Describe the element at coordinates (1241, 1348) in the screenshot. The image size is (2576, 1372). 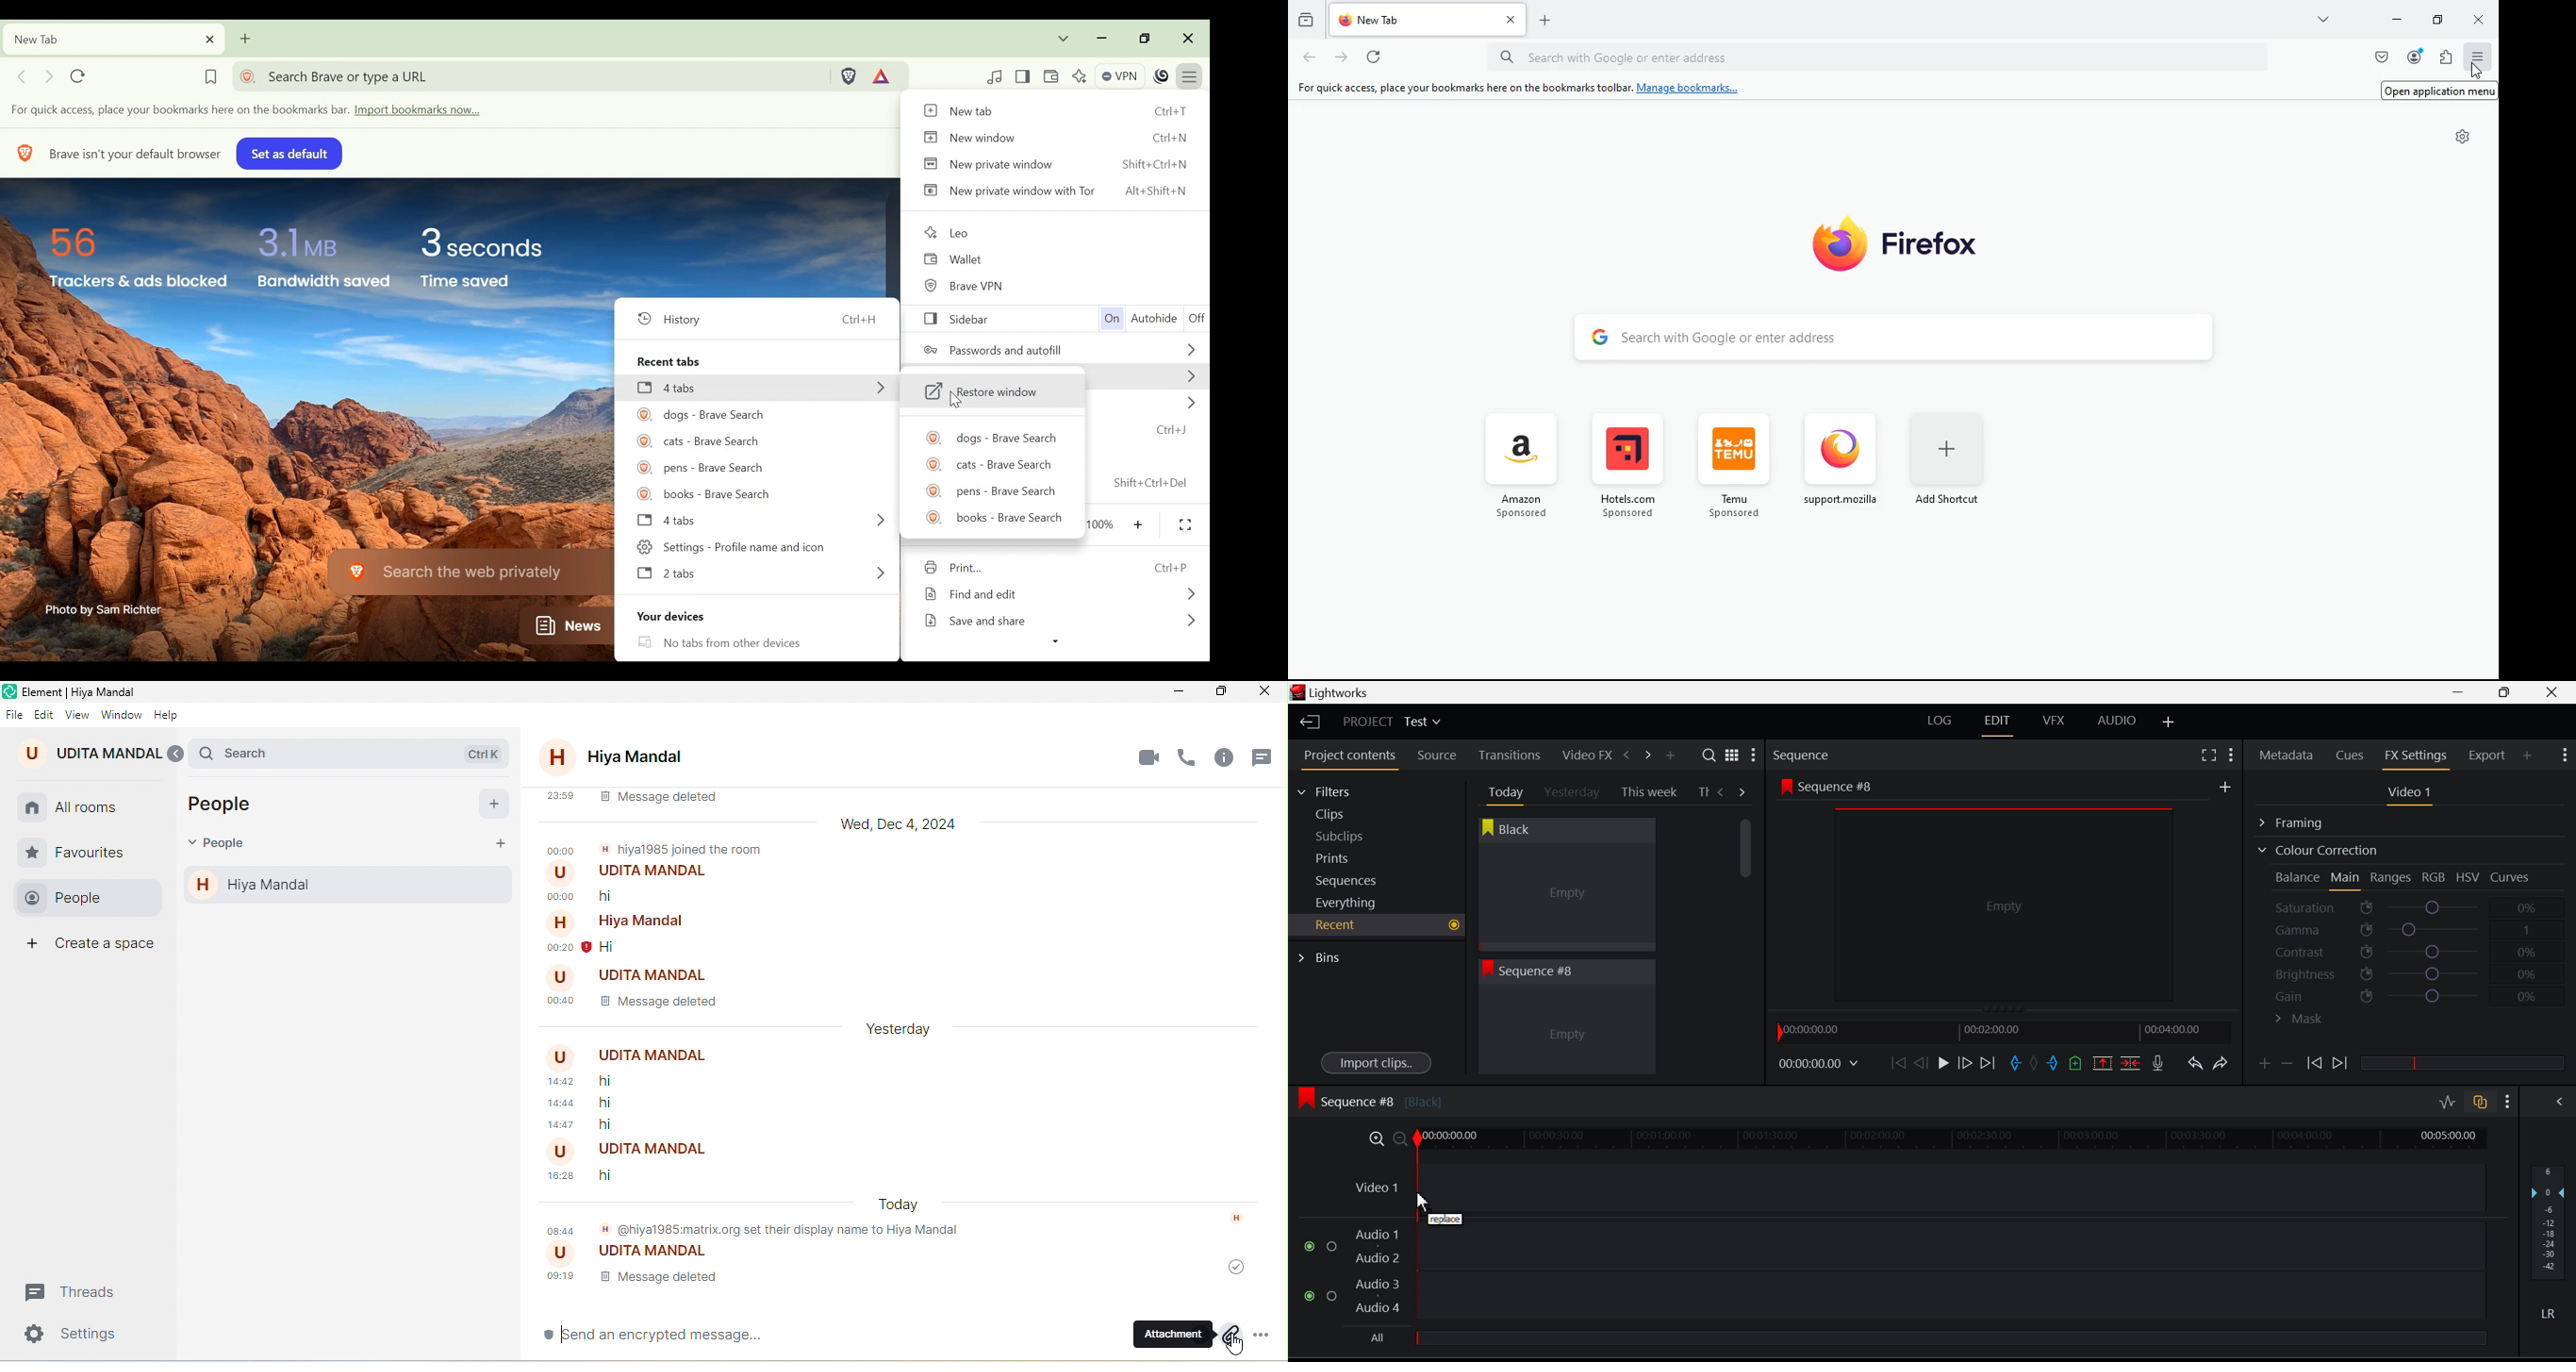
I see `cursor movement` at that location.